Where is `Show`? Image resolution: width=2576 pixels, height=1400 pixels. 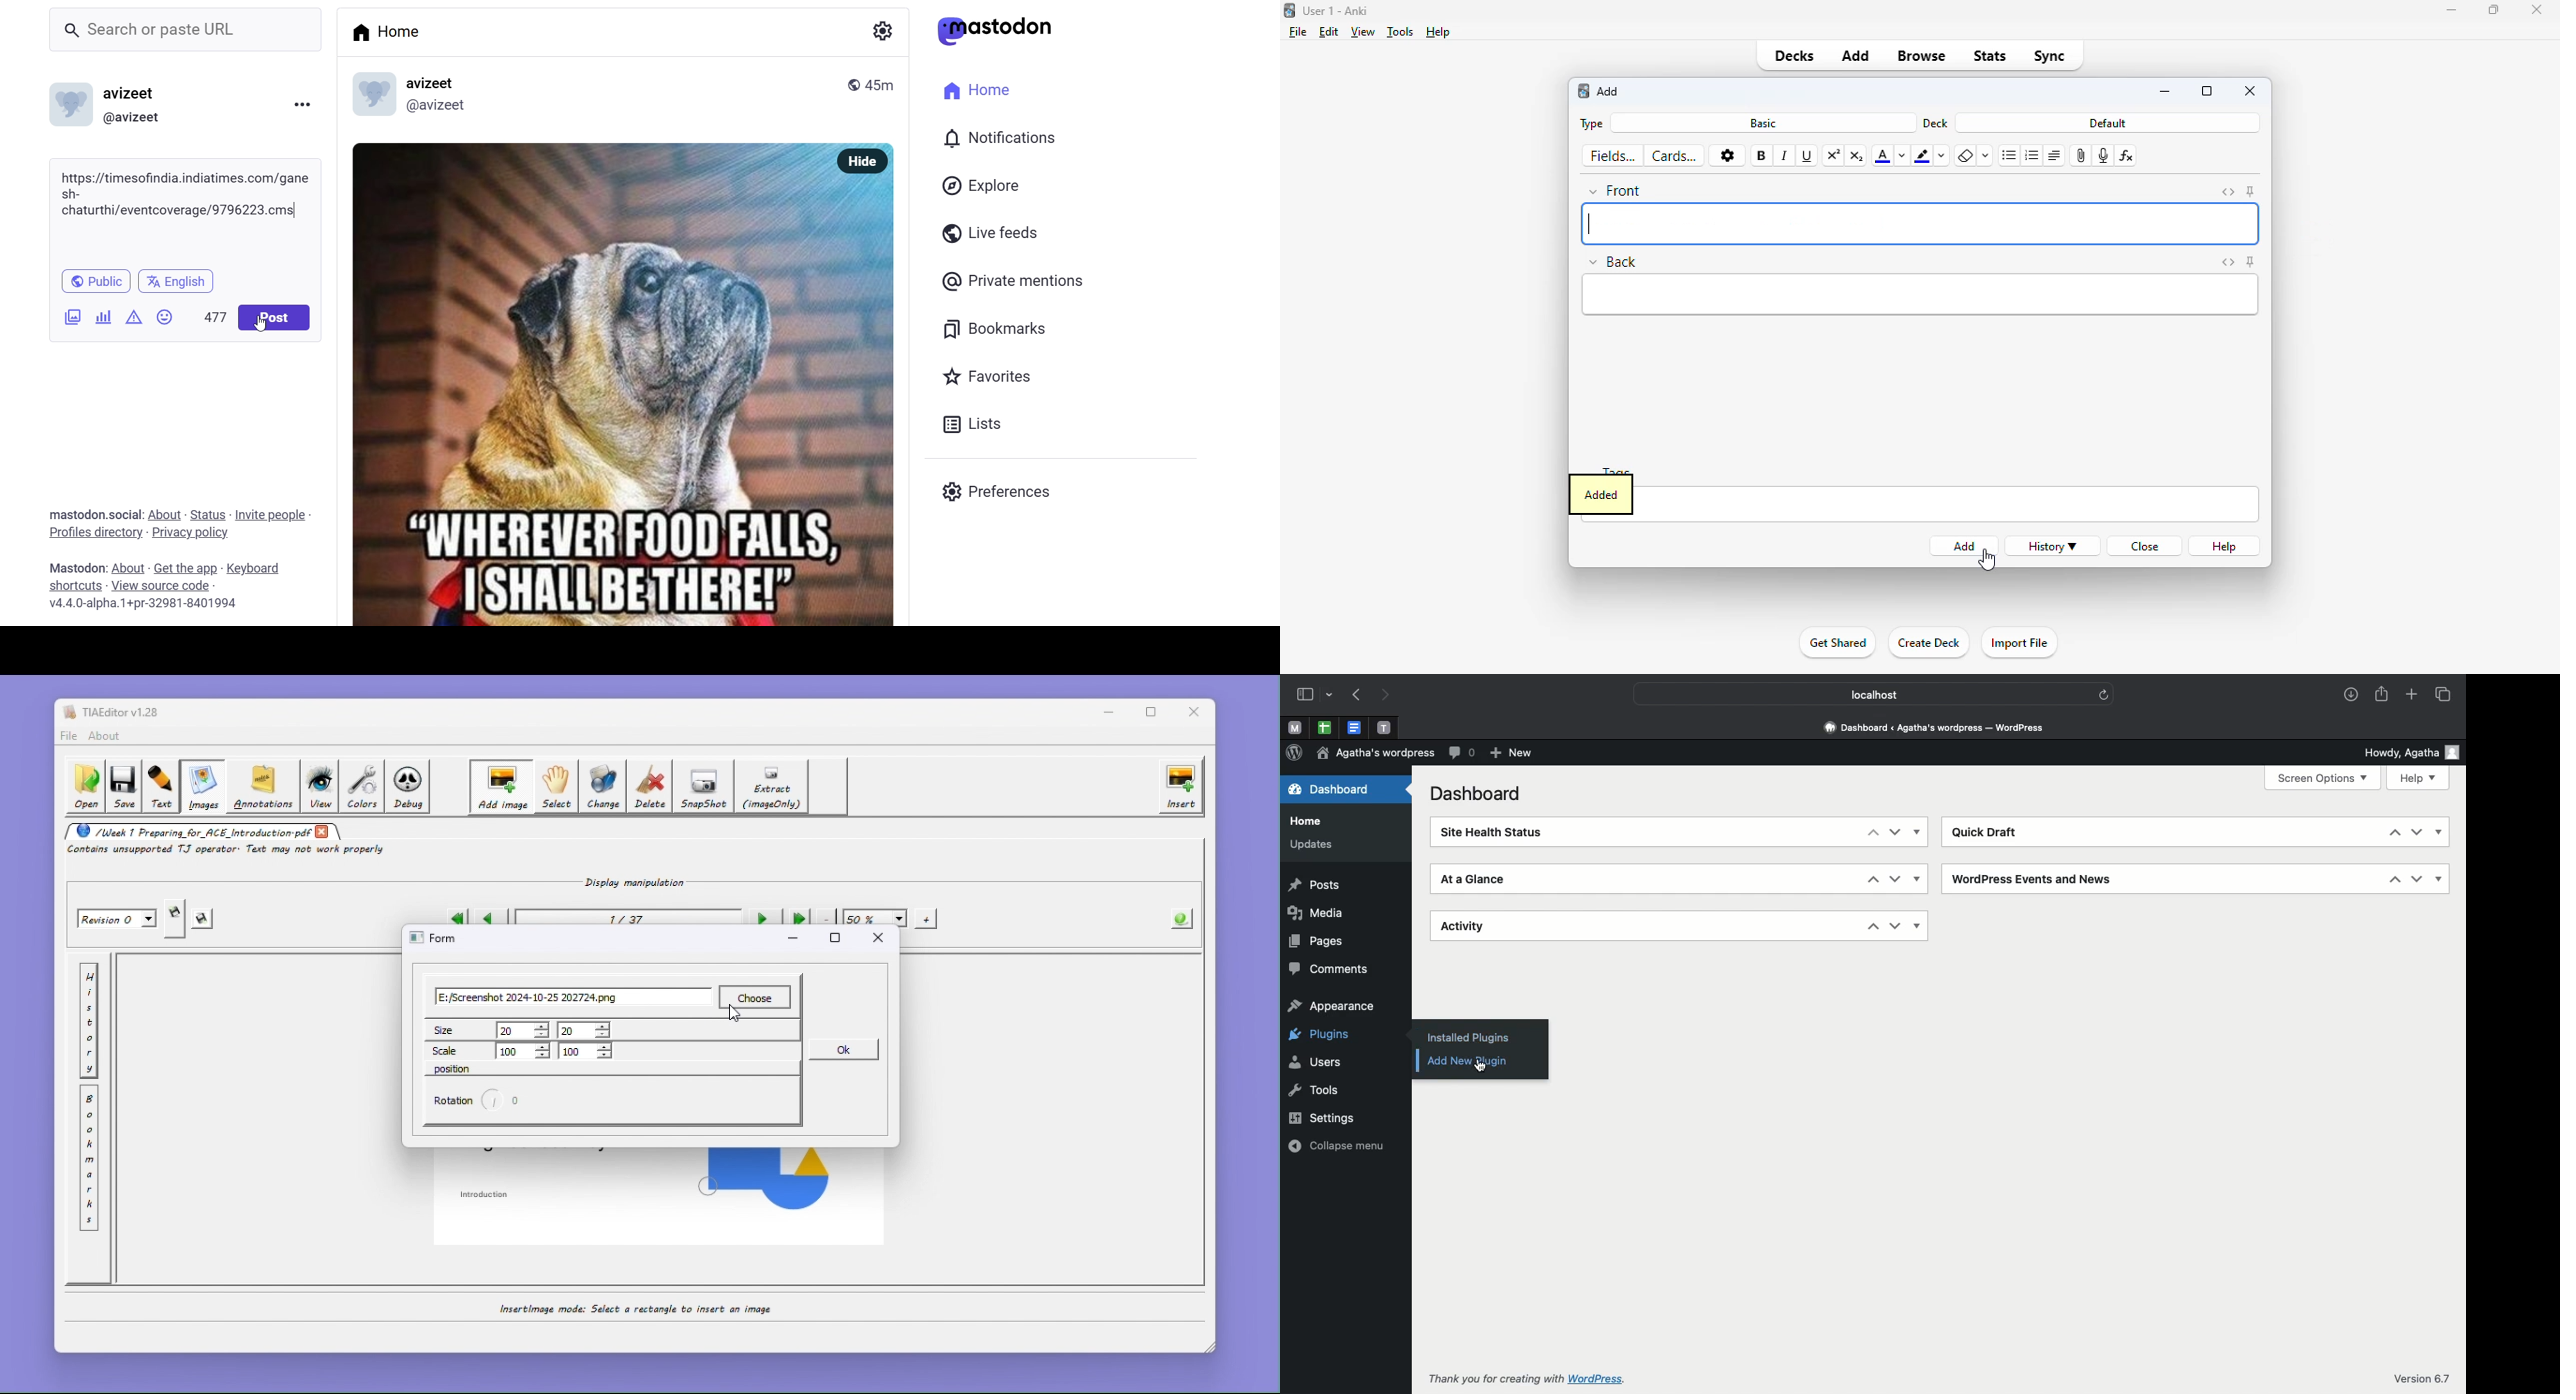 Show is located at coordinates (1918, 831).